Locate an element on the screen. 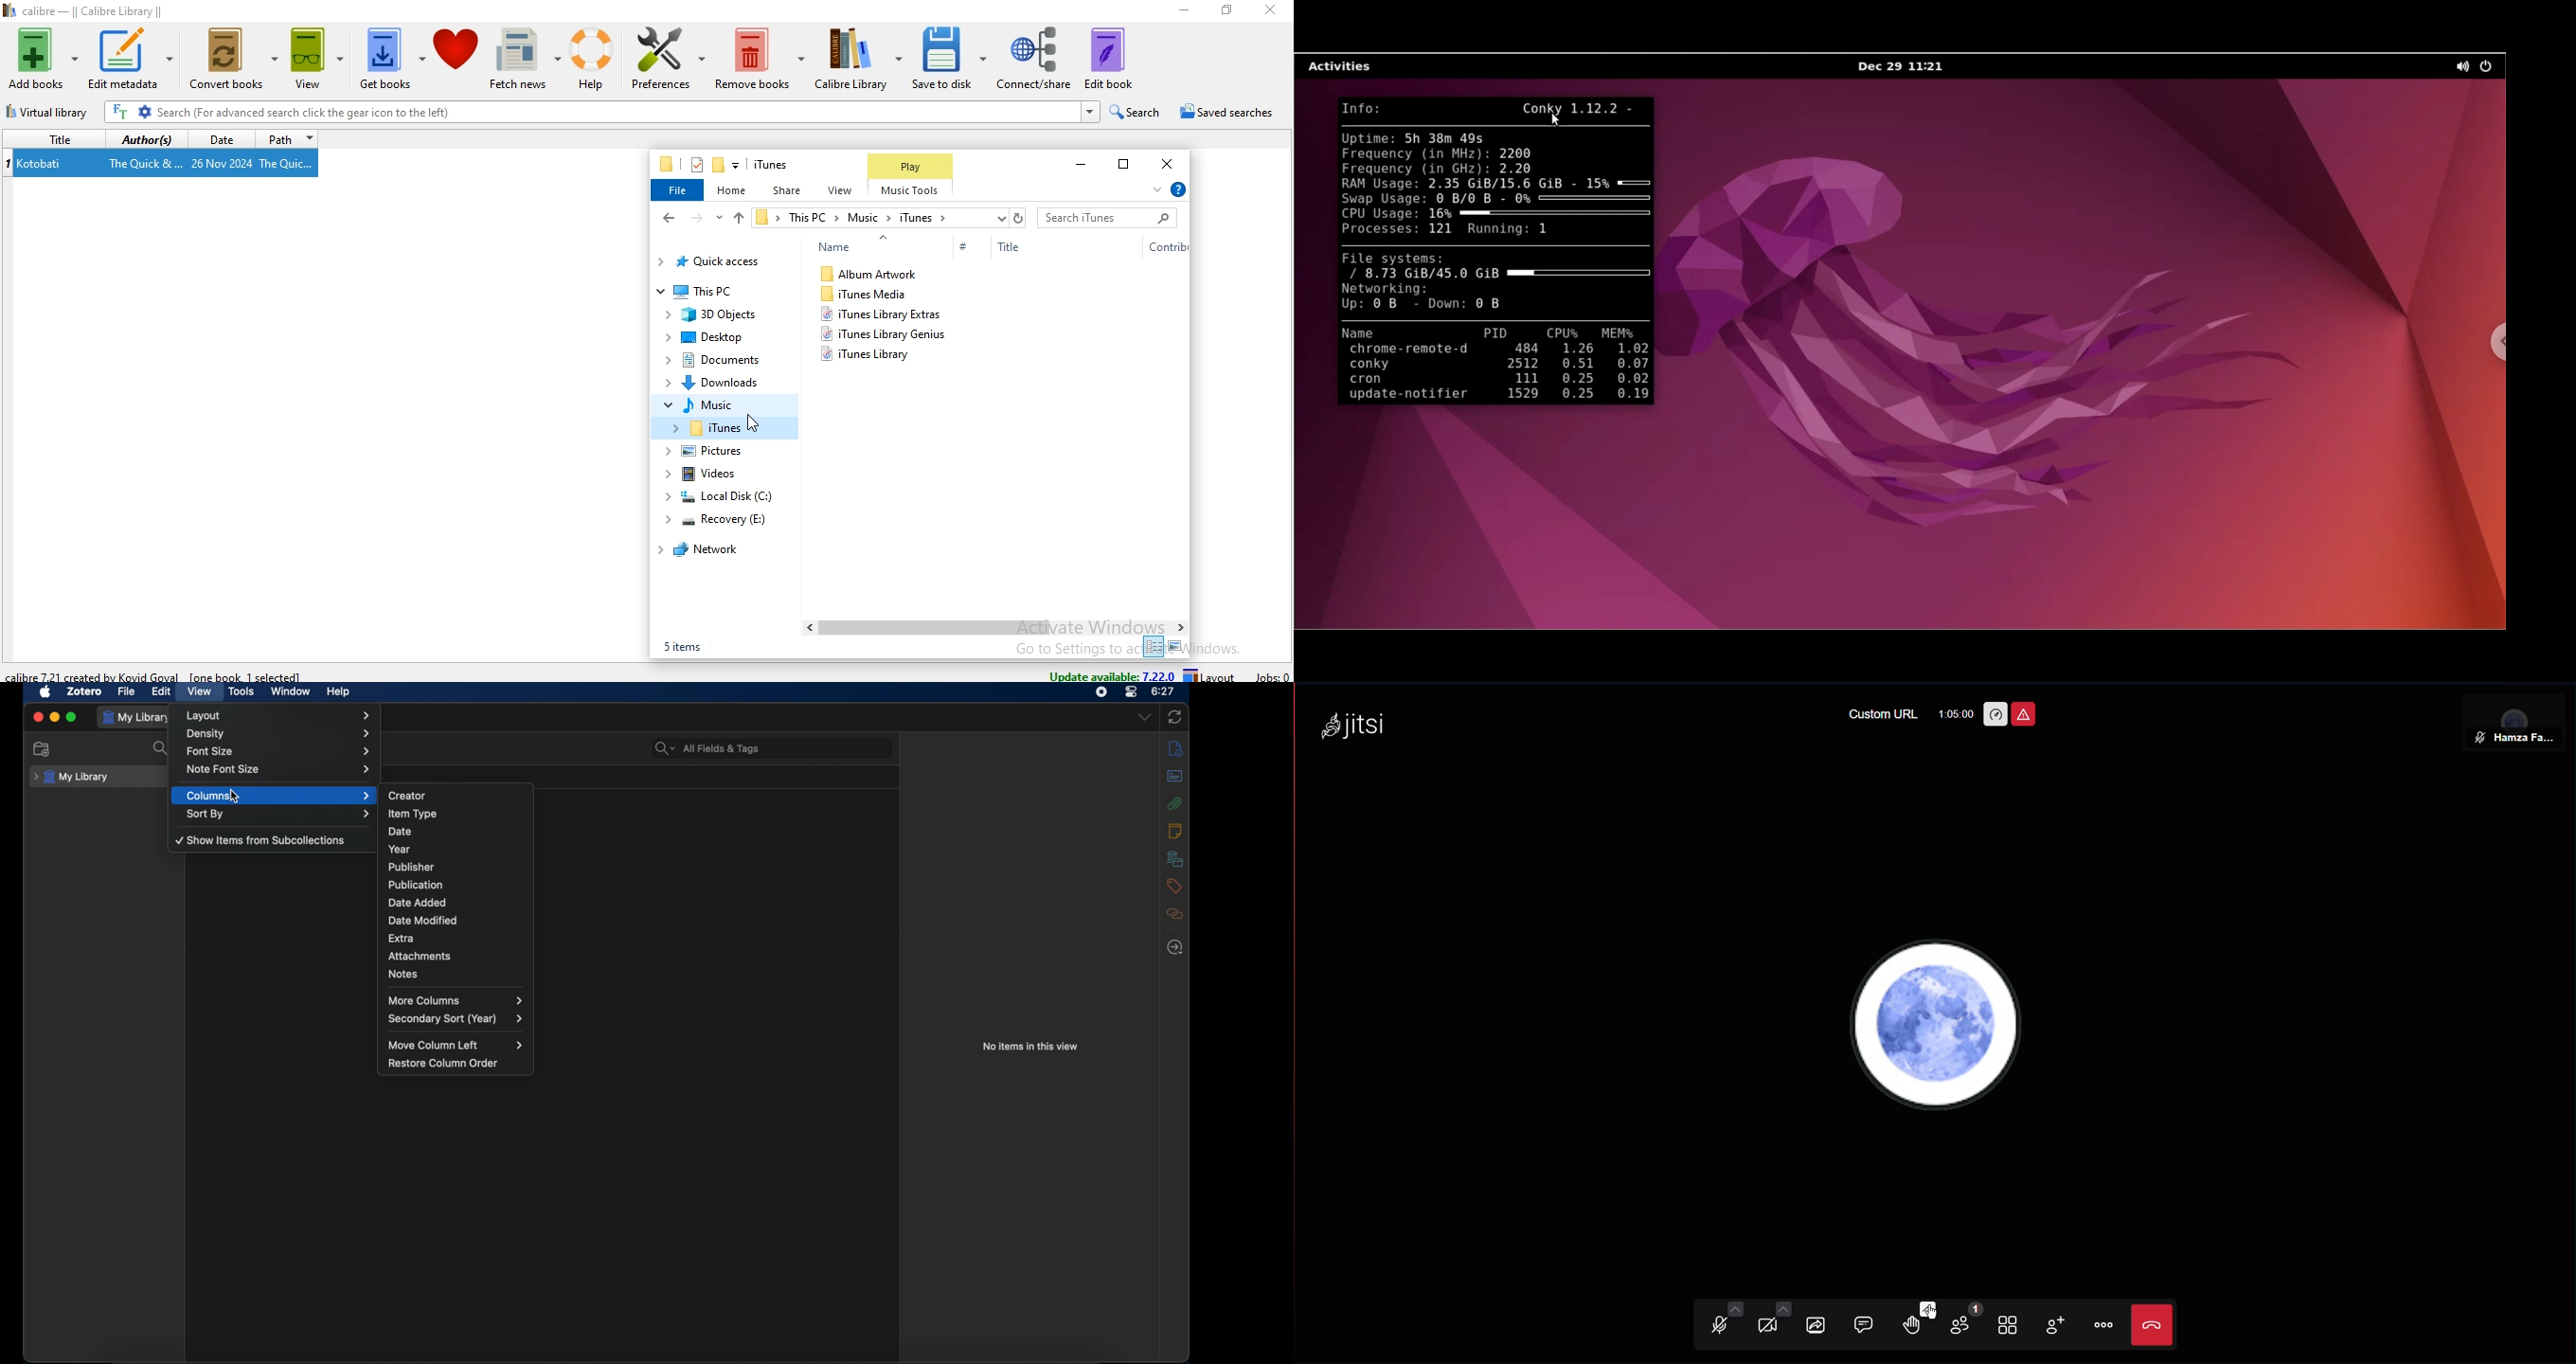  secondary sort is located at coordinates (455, 1019).